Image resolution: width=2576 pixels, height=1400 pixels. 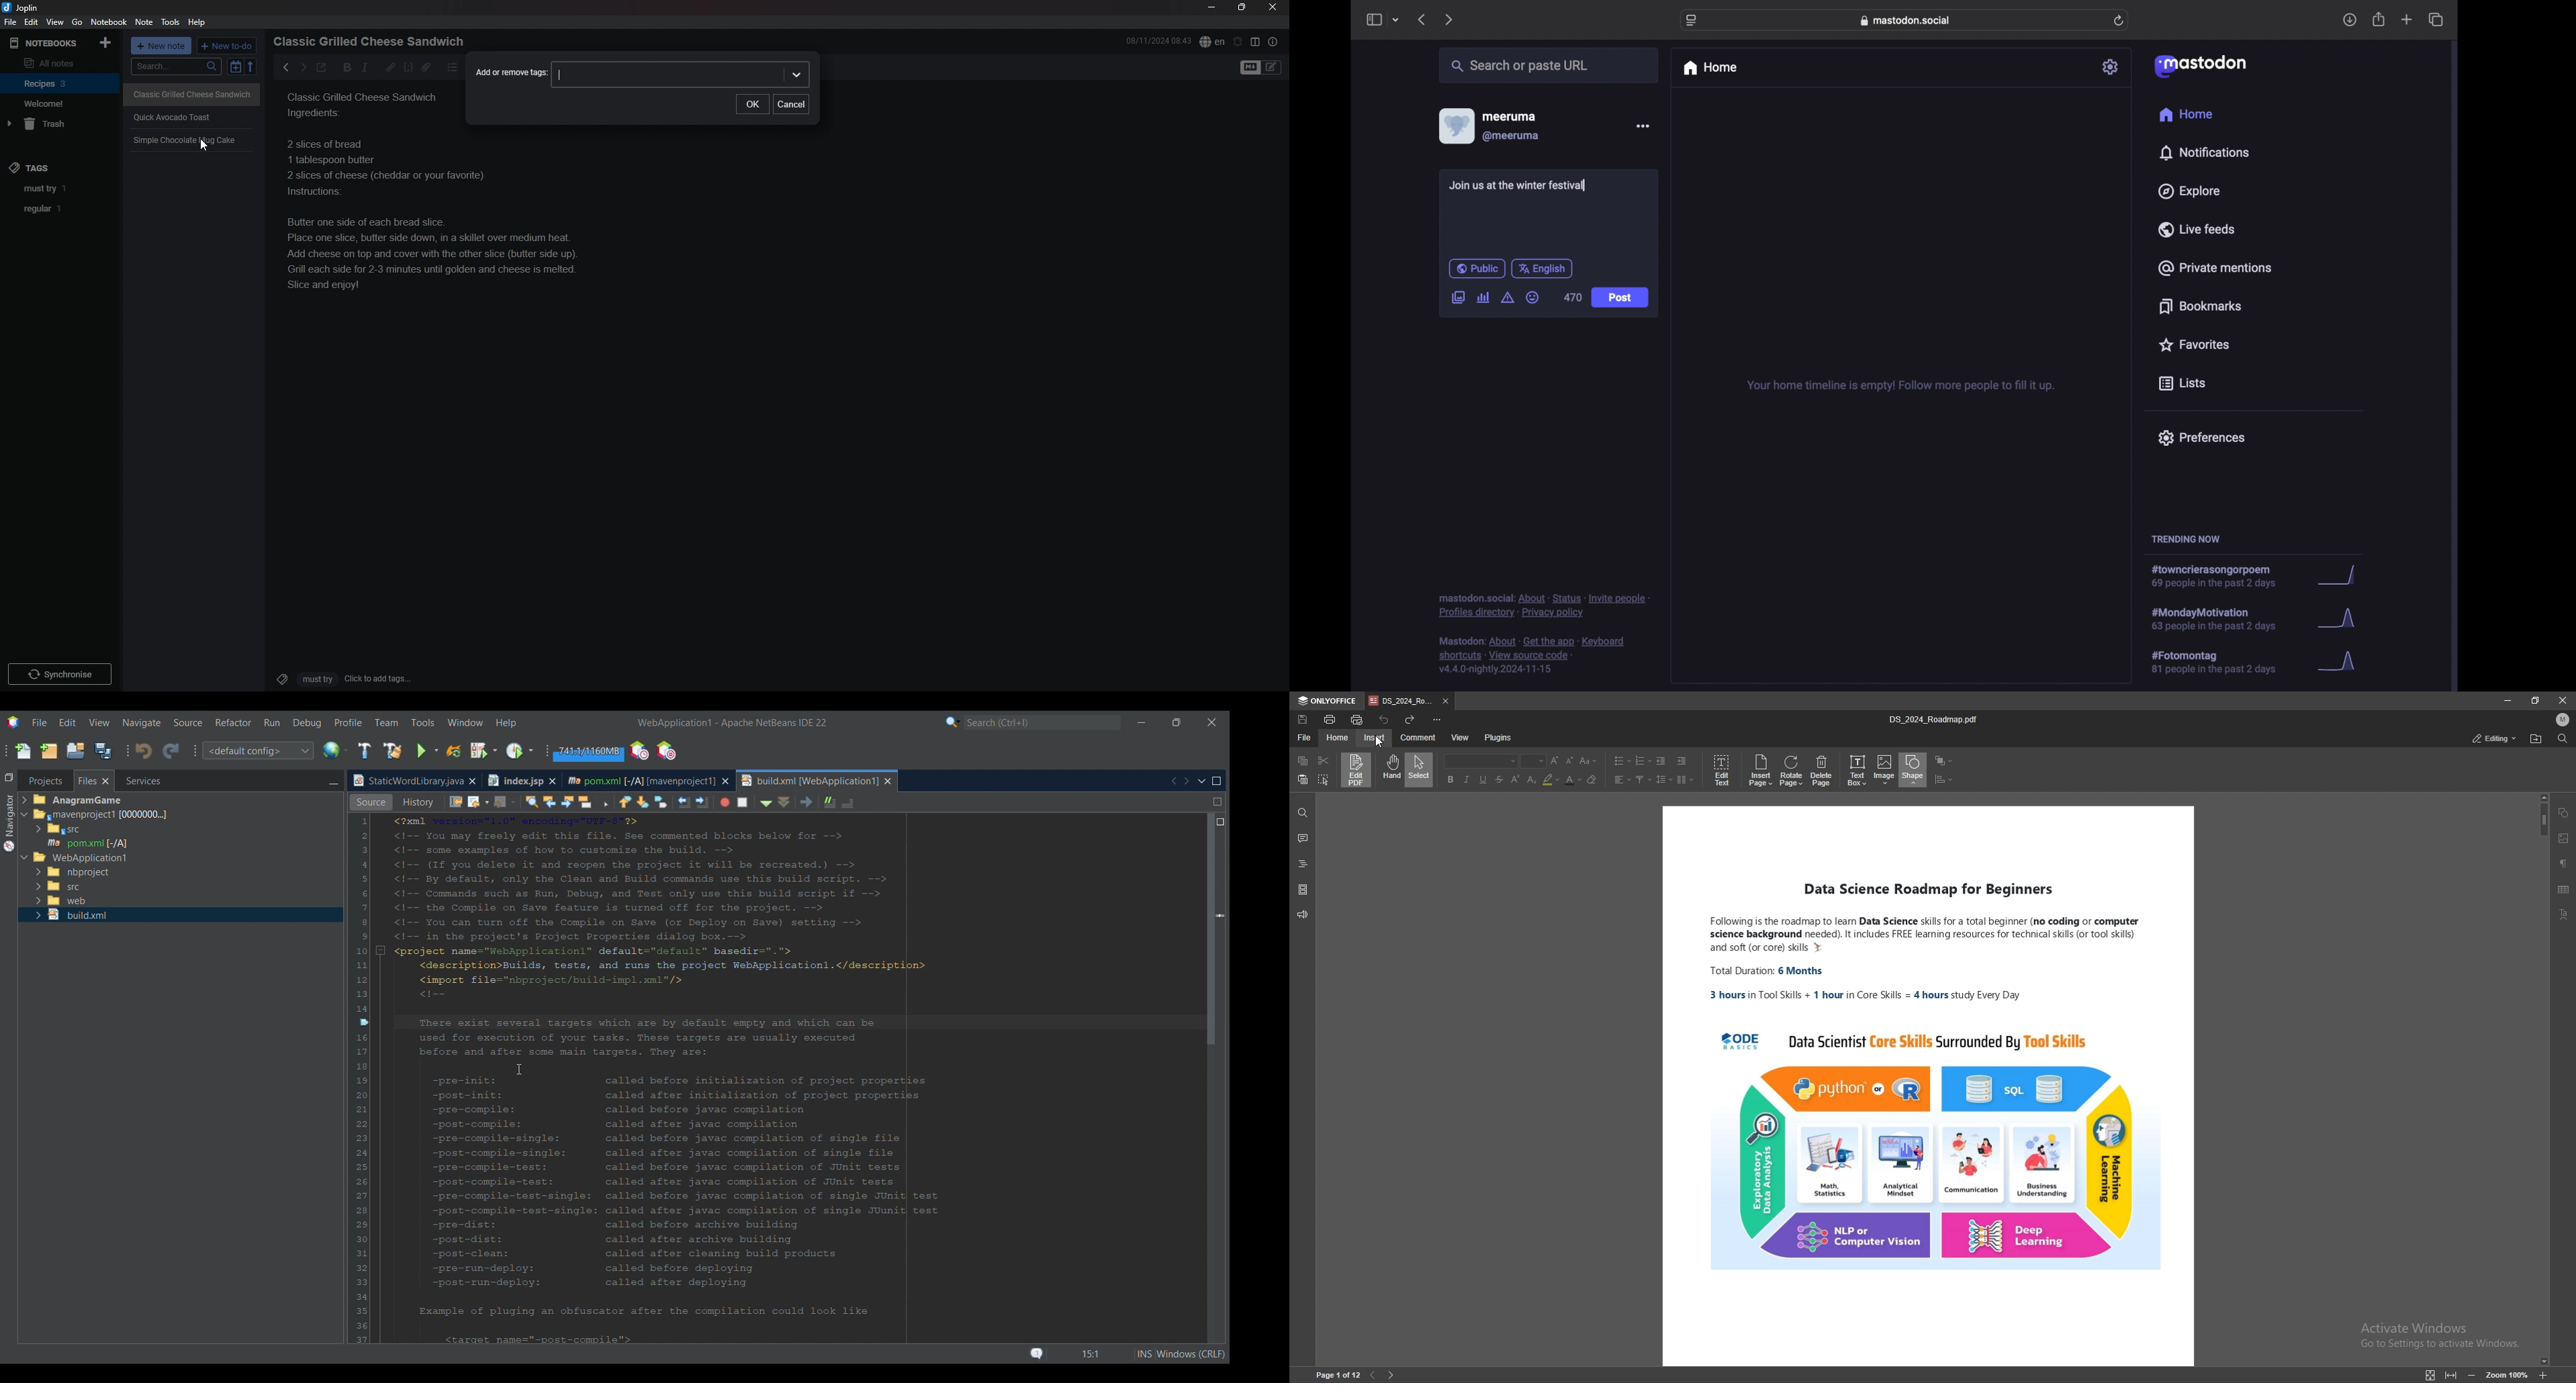 What do you see at coordinates (751, 104) in the screenshot?
I see `ok` at bounding box center [751, 104].